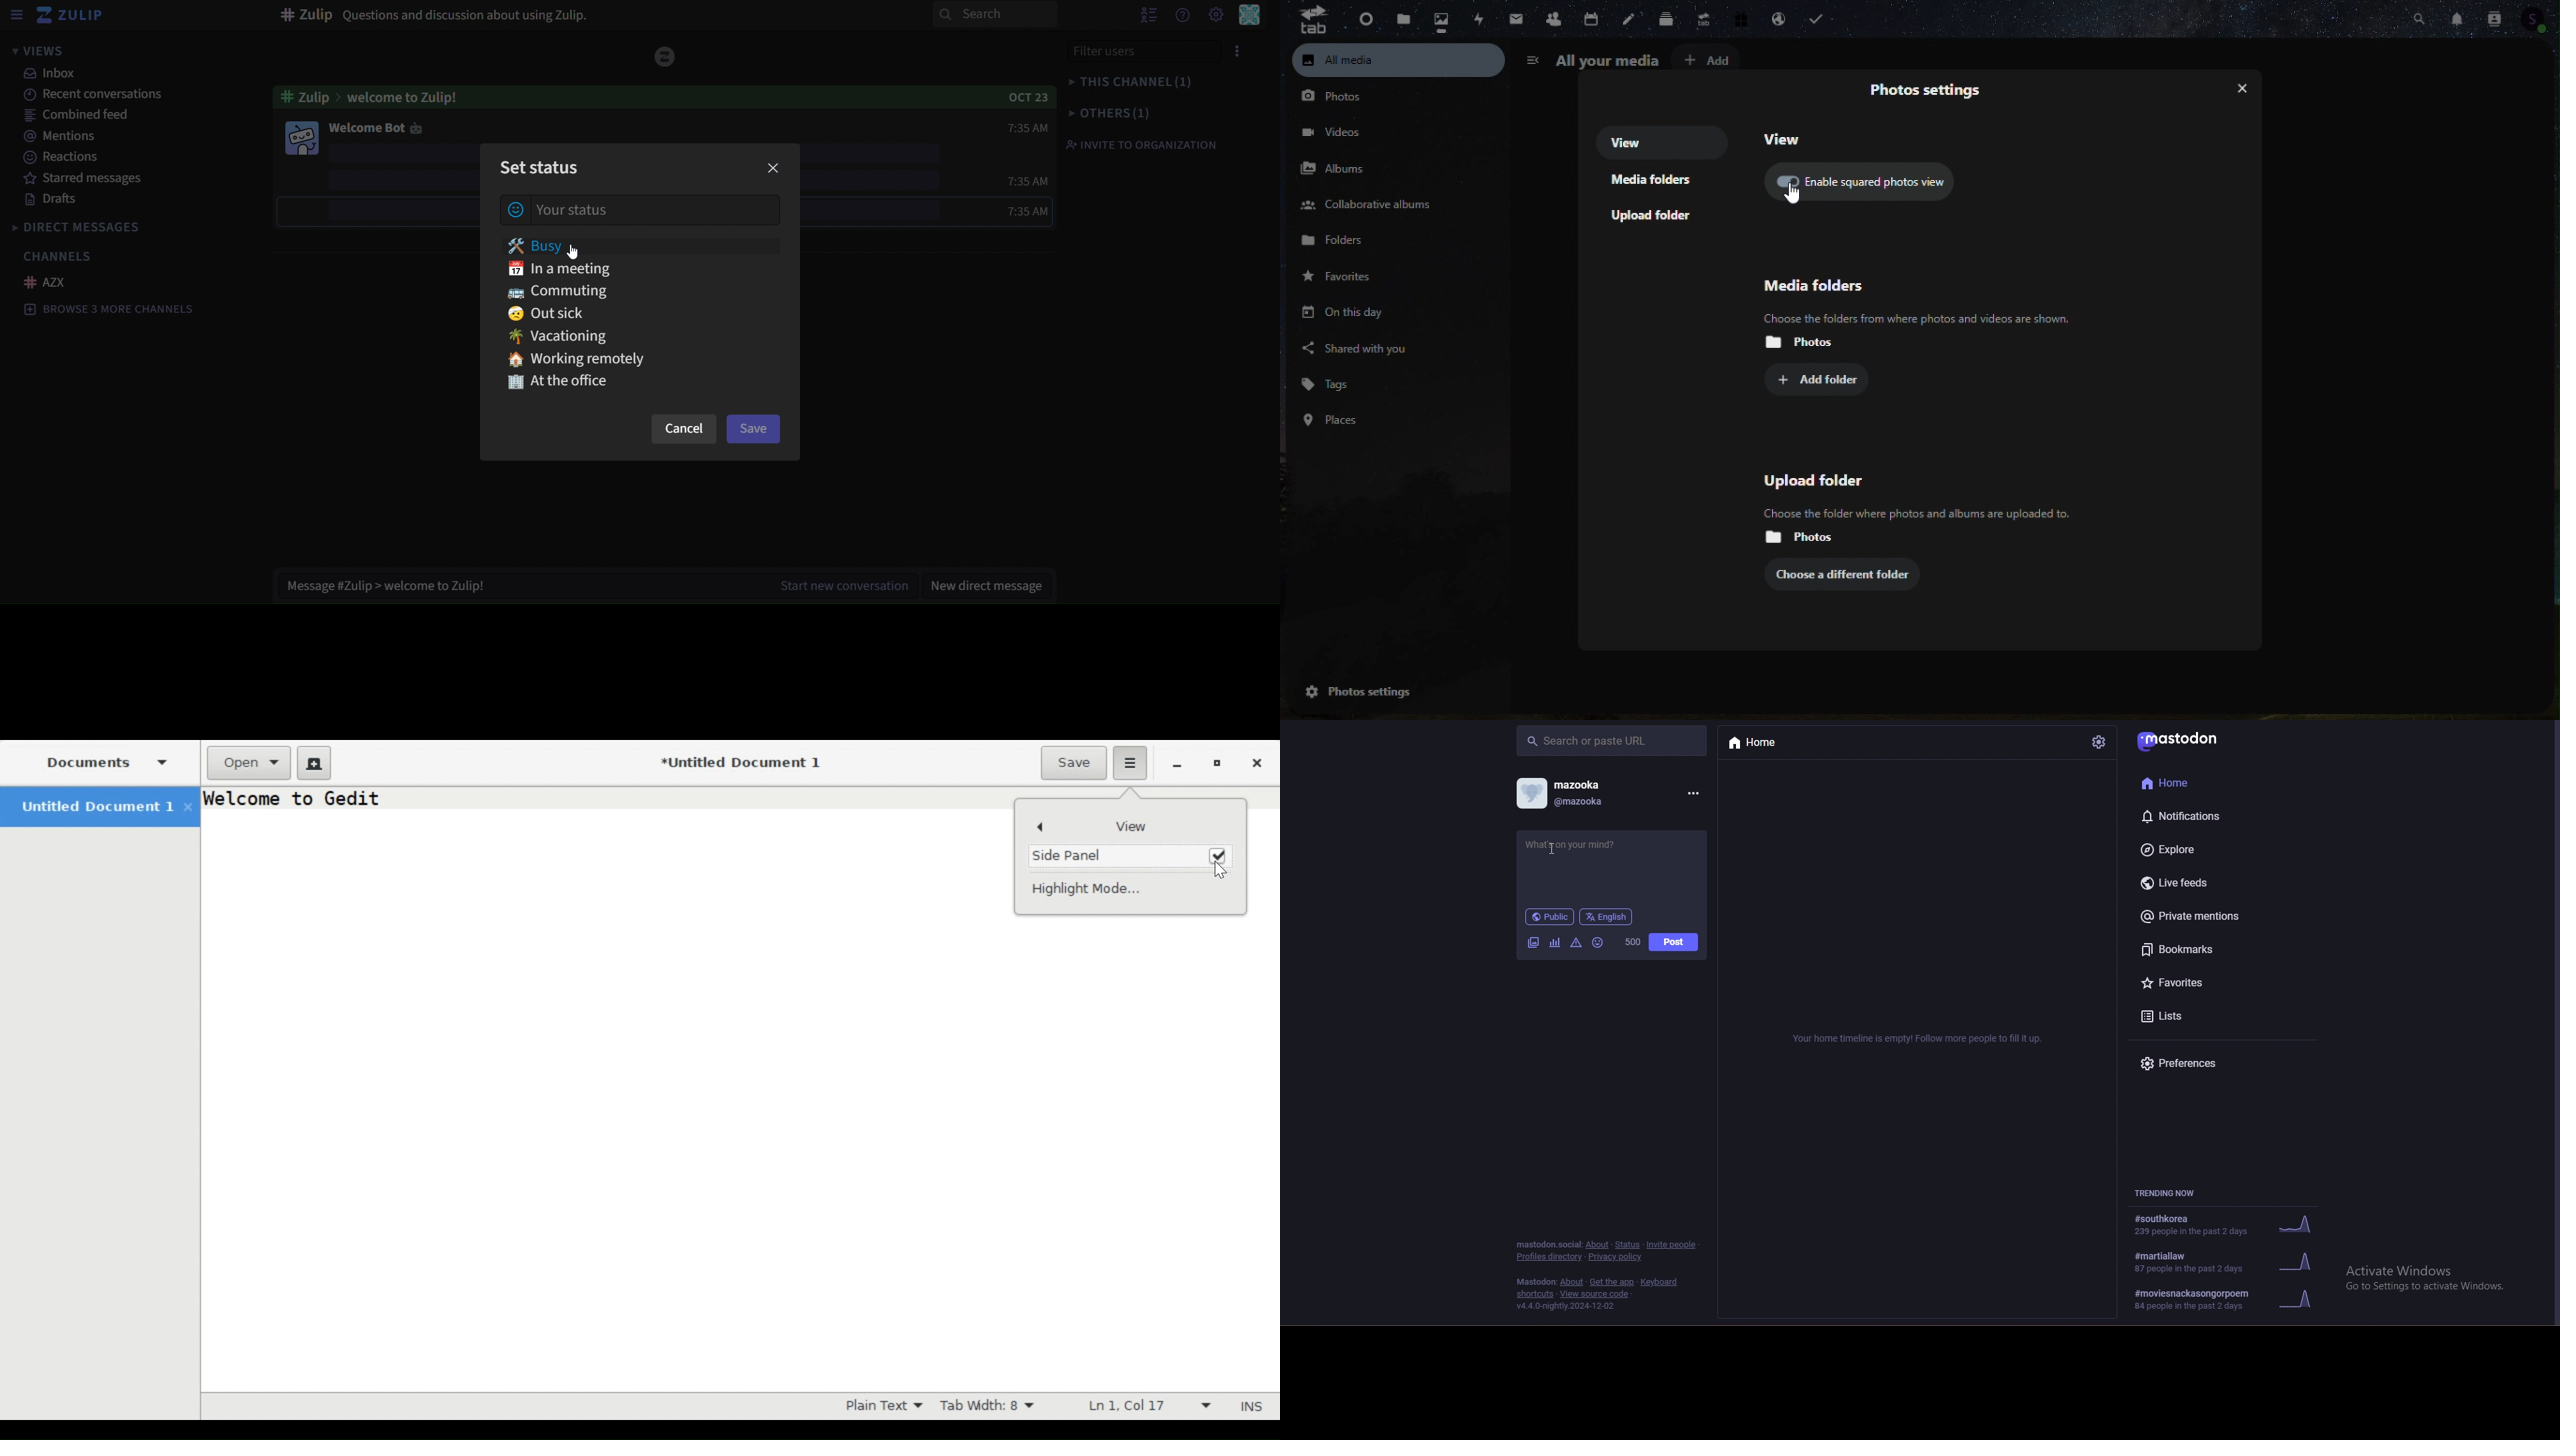  Describe the element at coordinates (1535, 1295) in the screenshot. I see `shortcuts` at that location.